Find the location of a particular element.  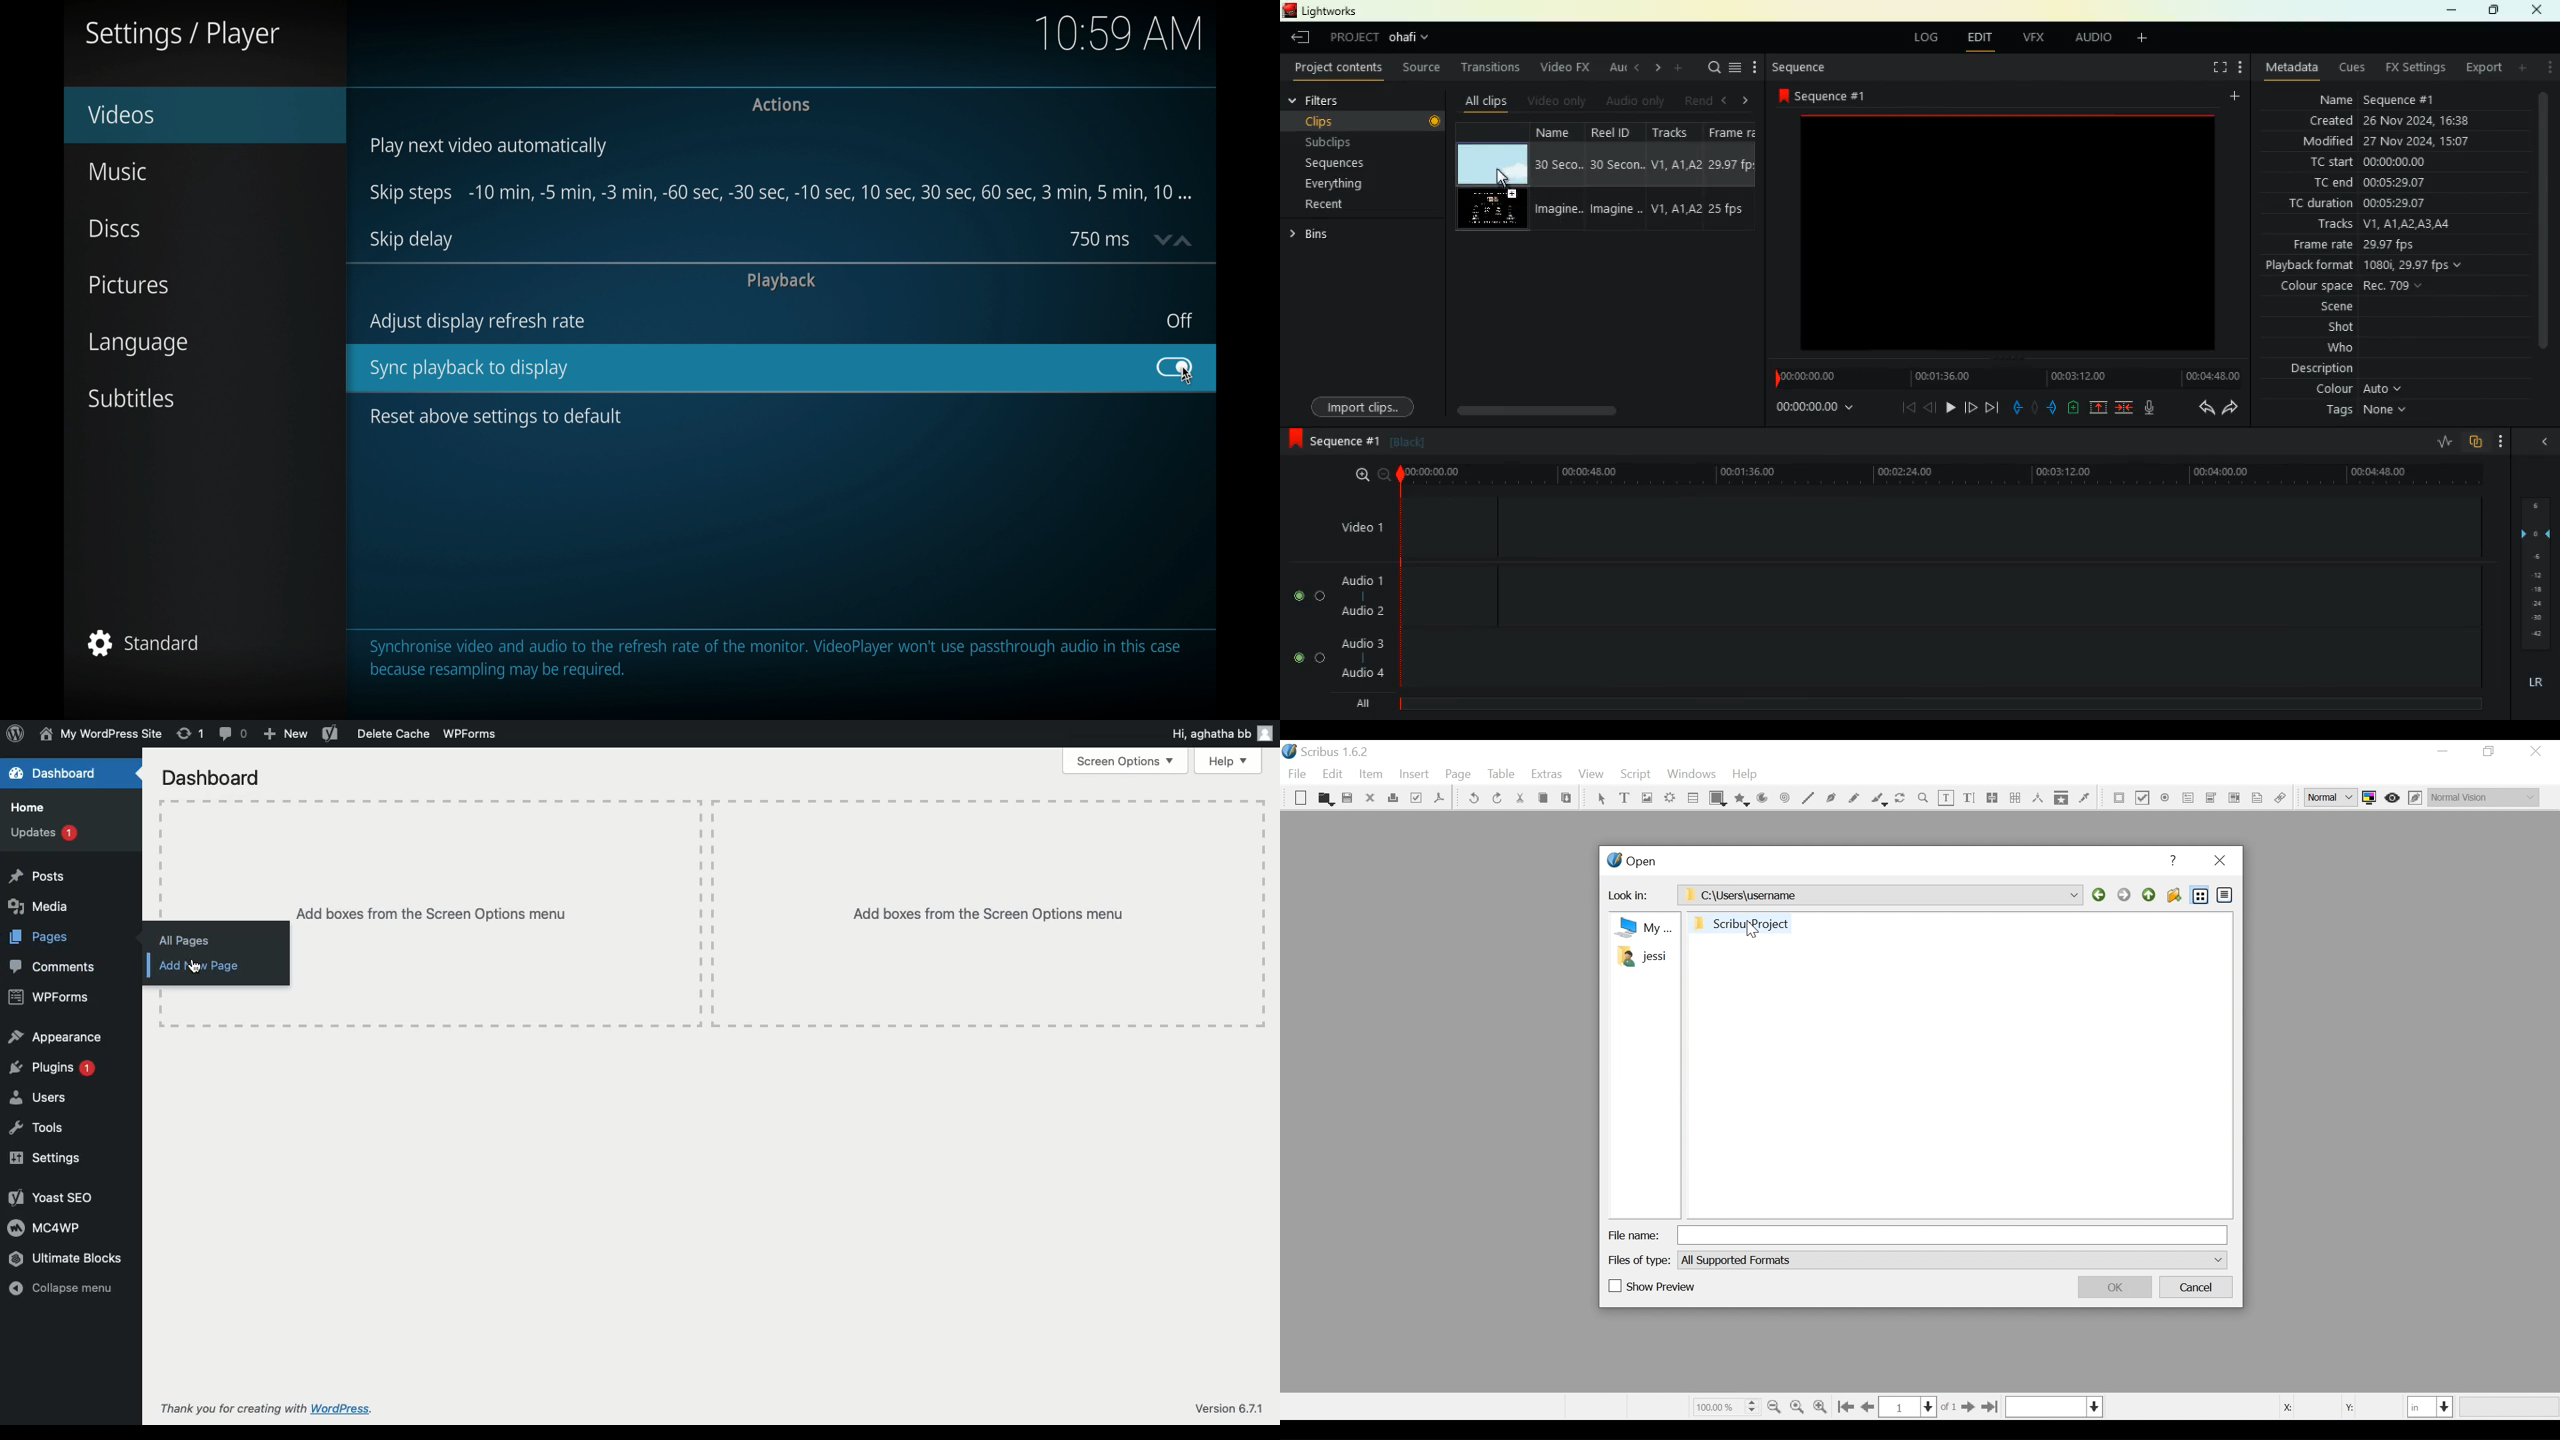

end is located at coordinates (1994, 407).